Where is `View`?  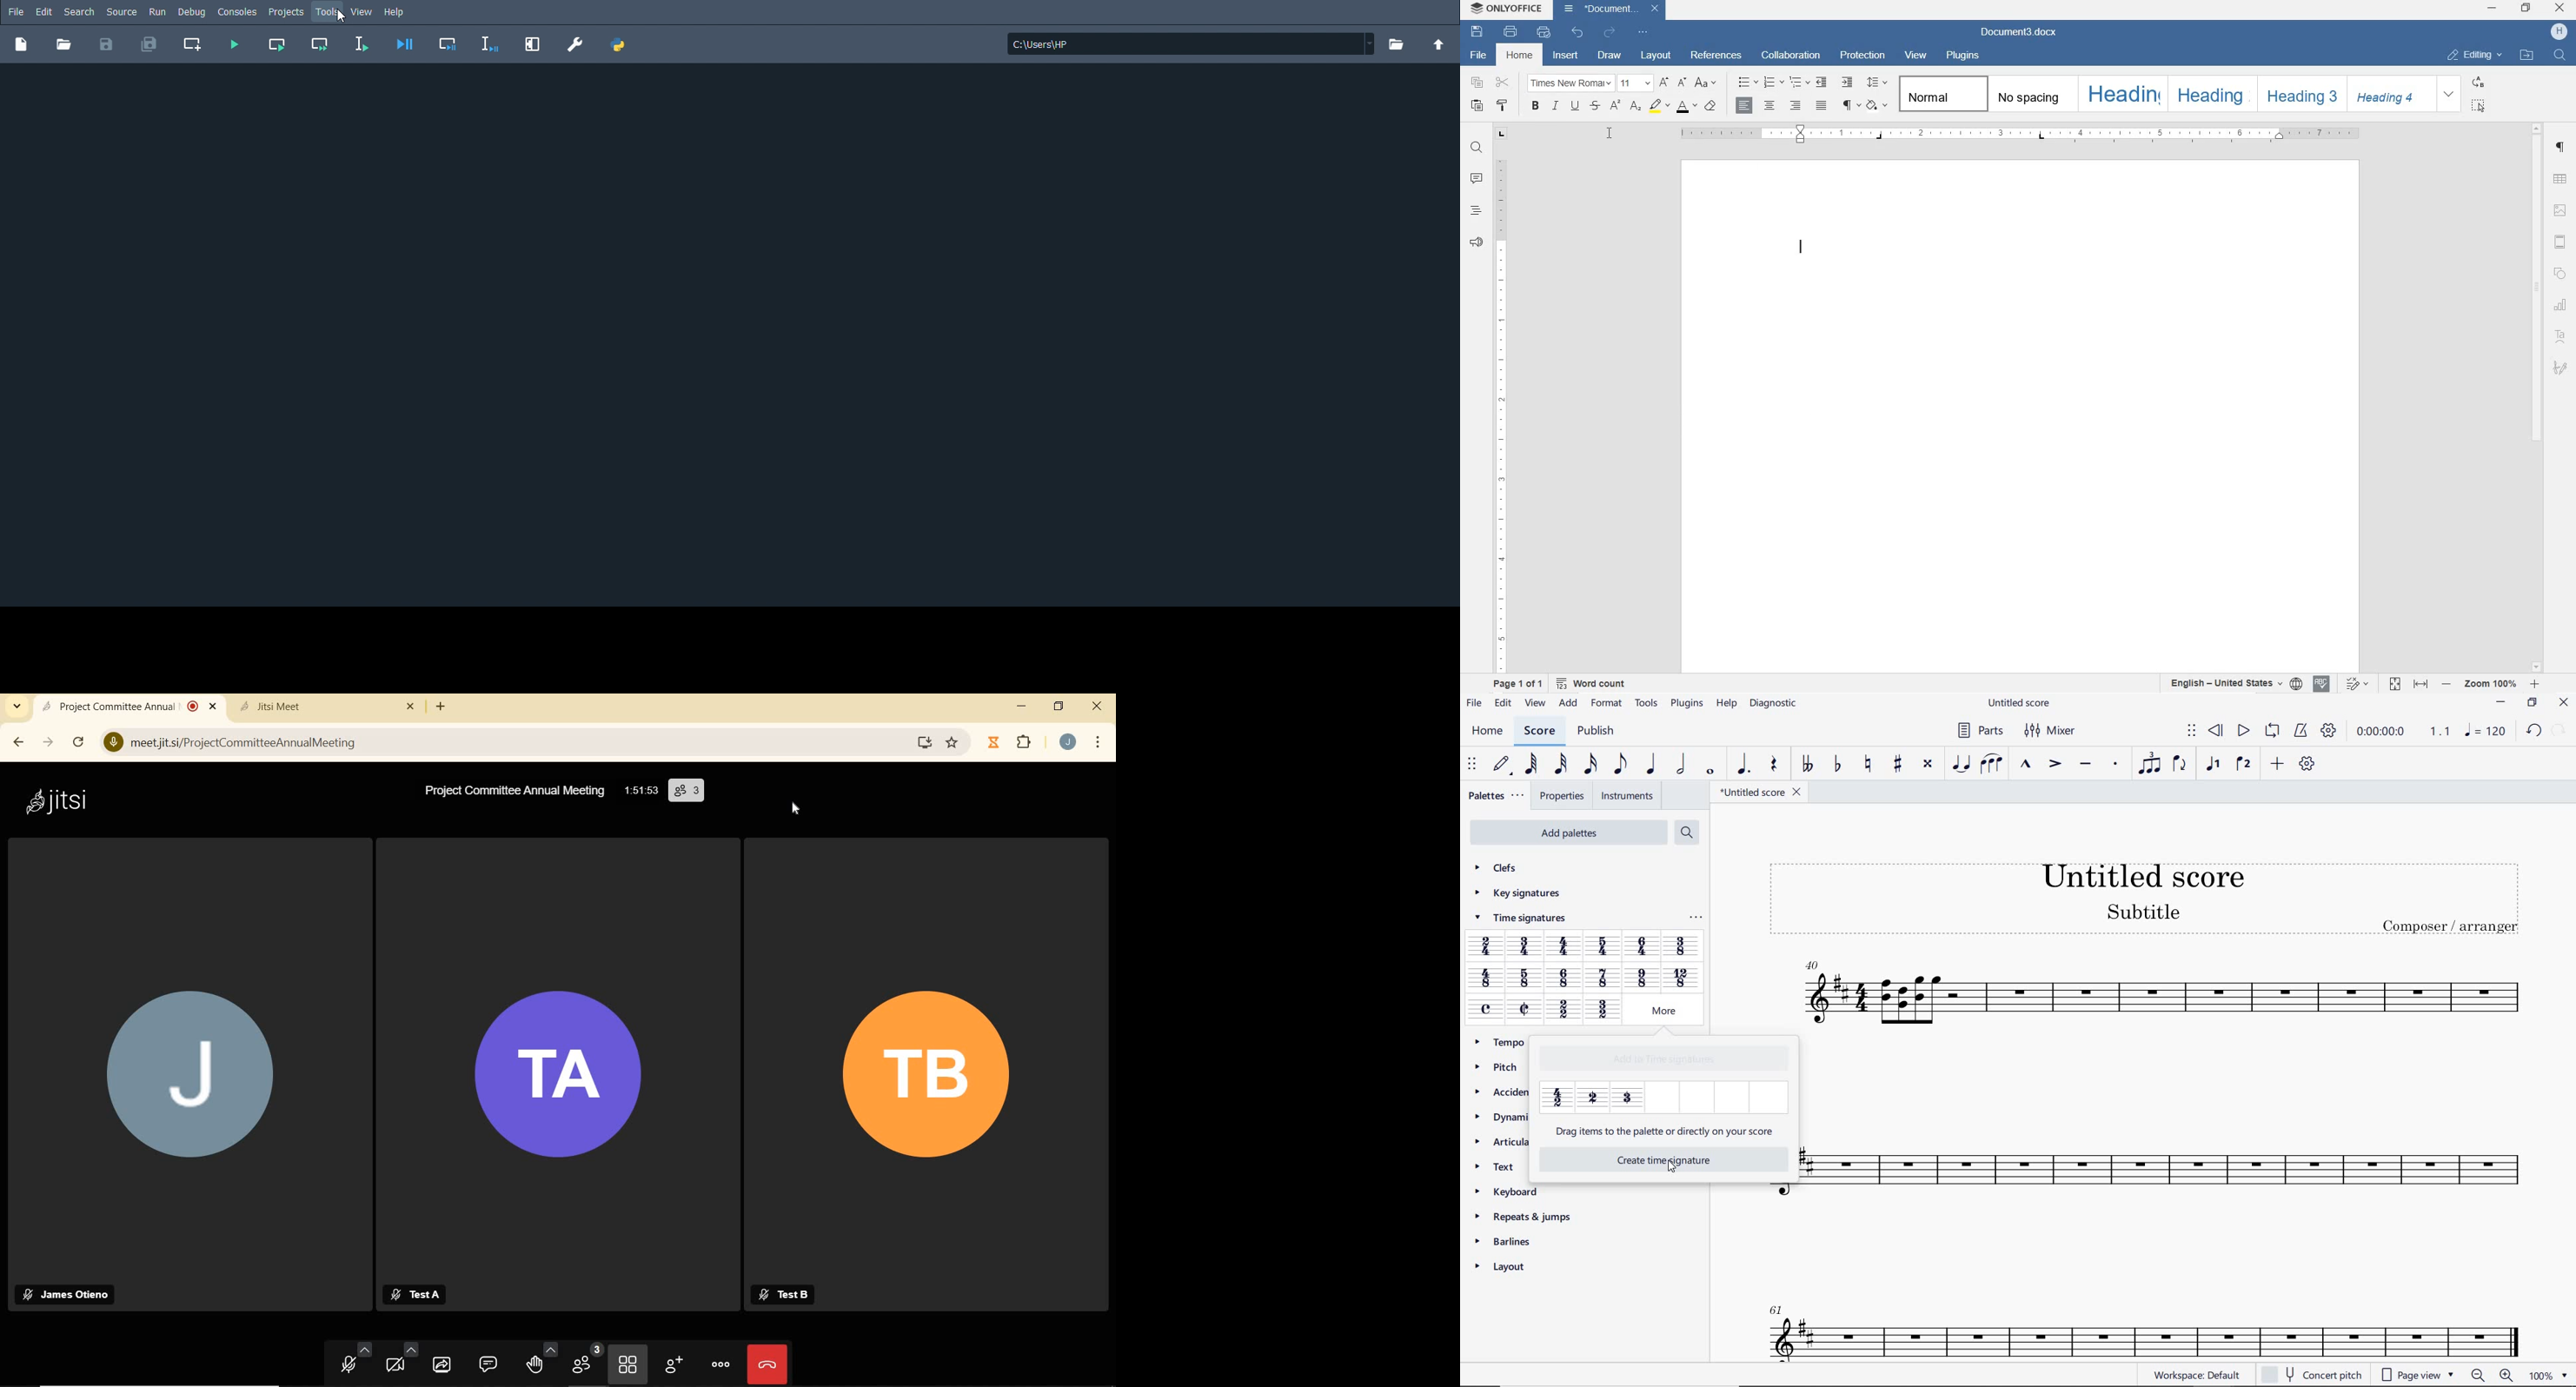 View is located at coordinates (361, 13).